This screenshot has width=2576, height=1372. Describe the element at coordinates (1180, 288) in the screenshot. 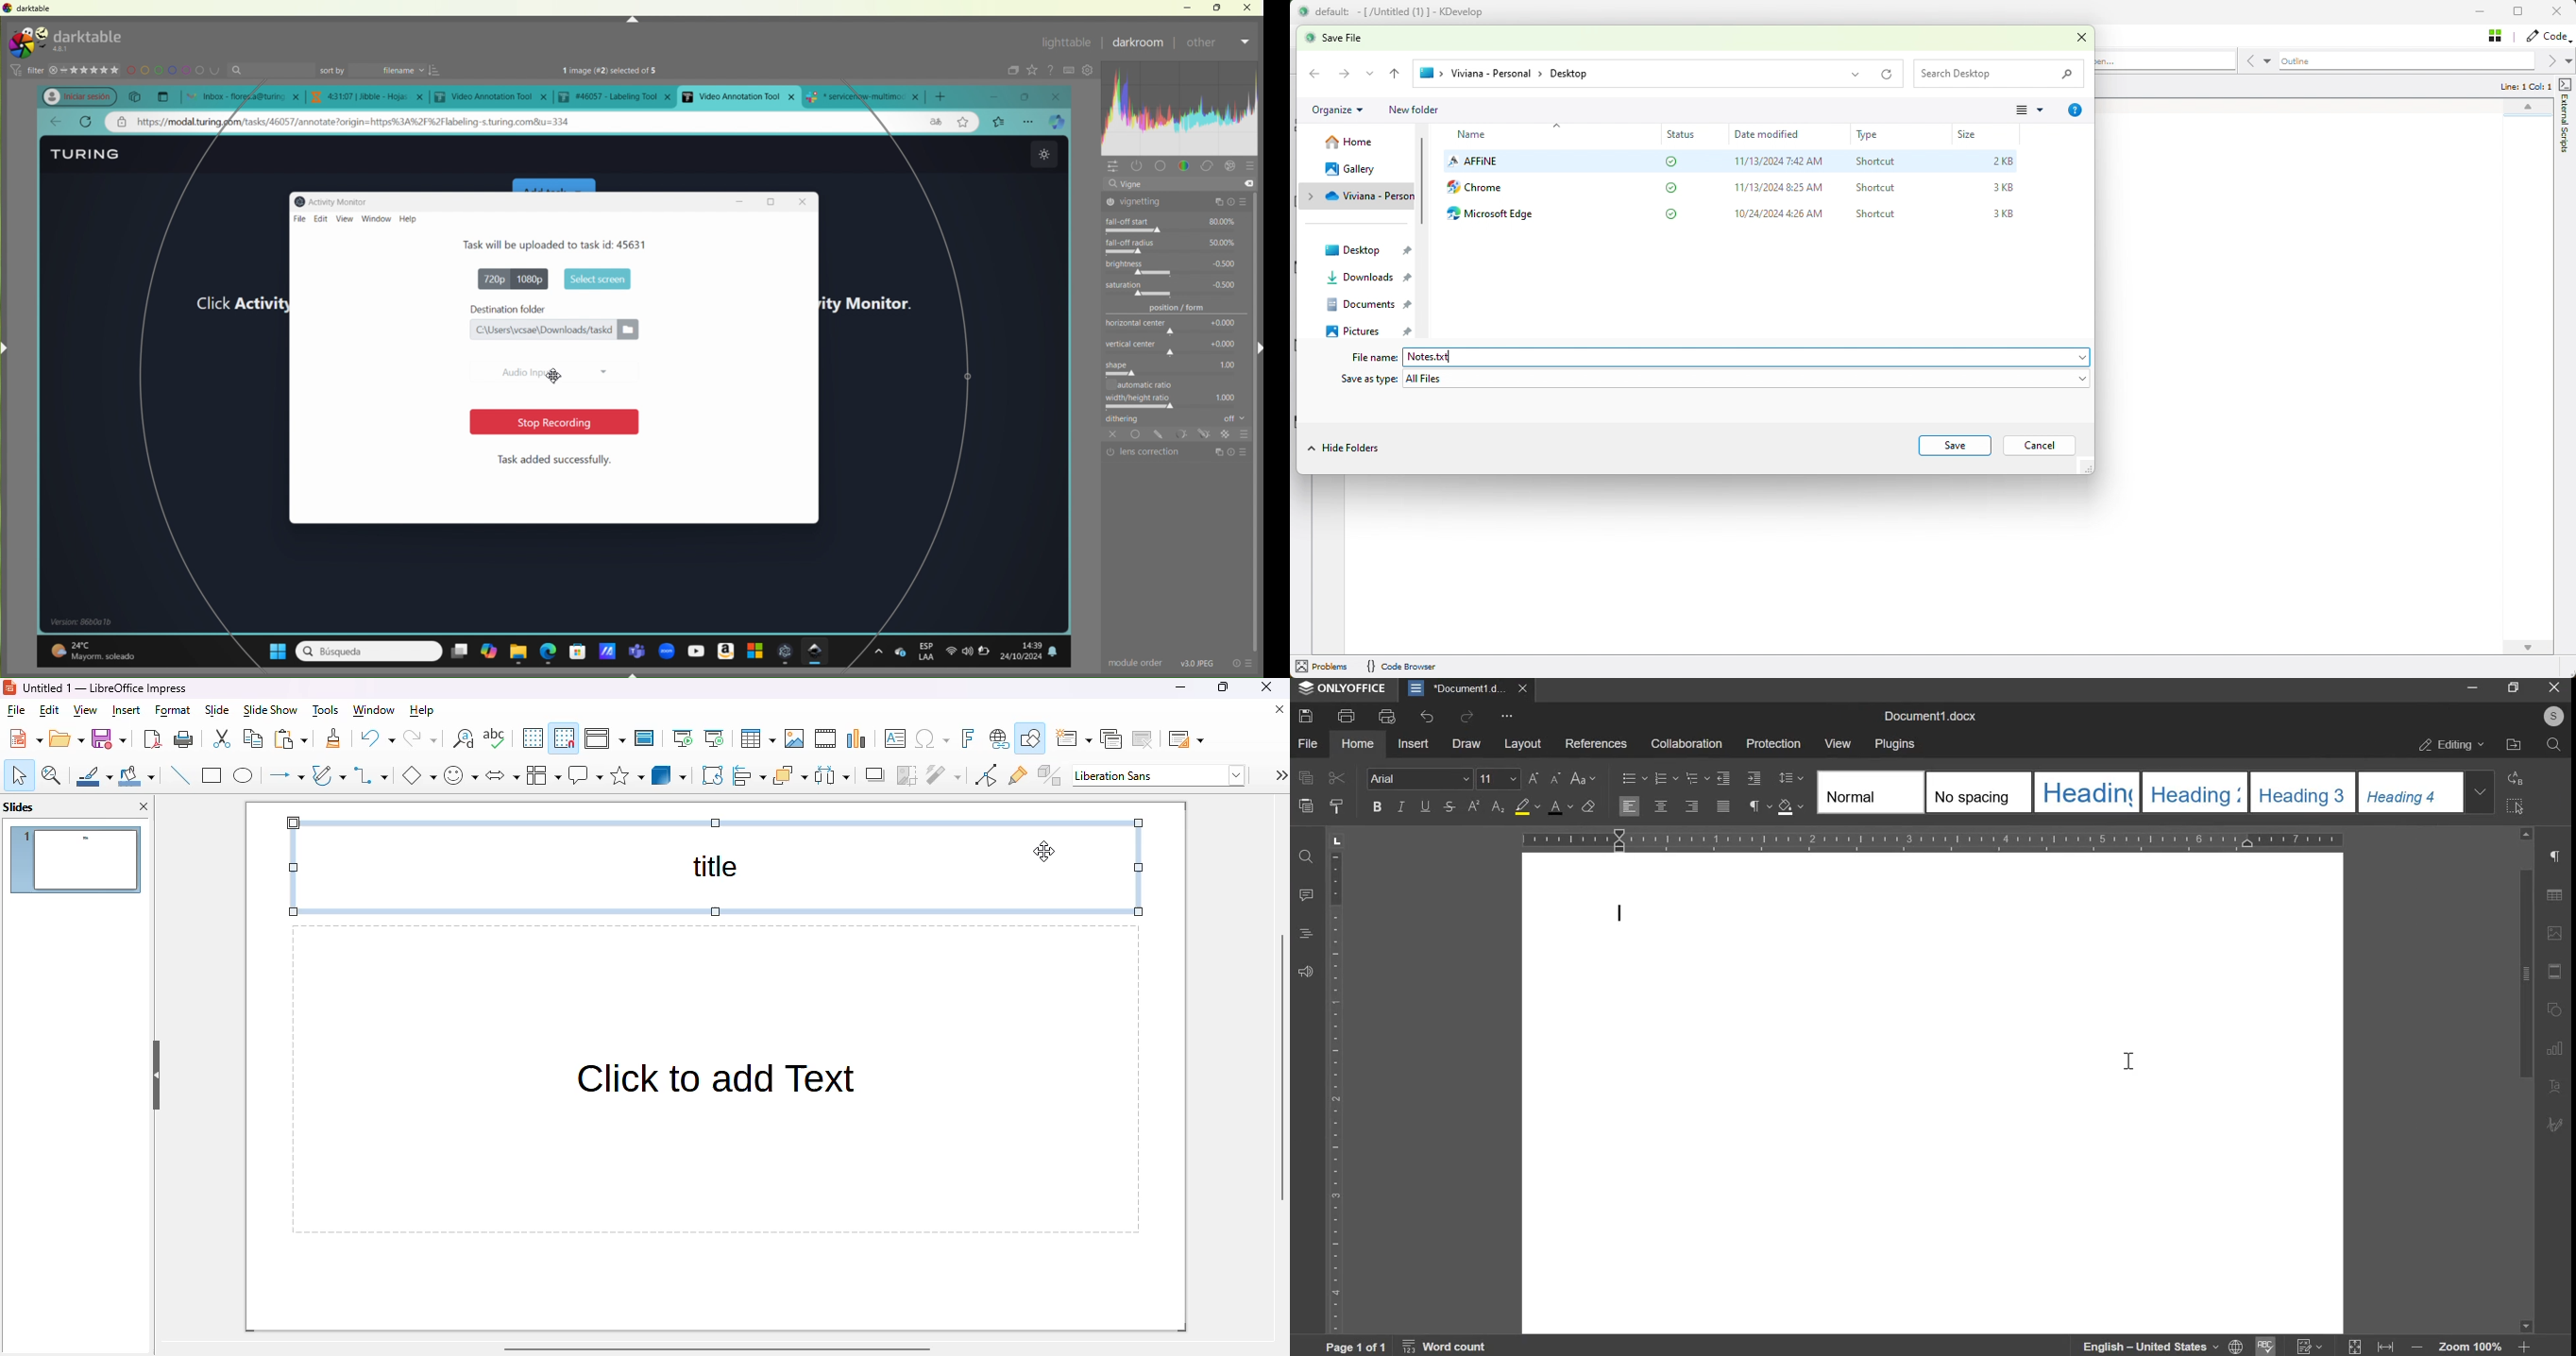

I see `saturation` at that location.